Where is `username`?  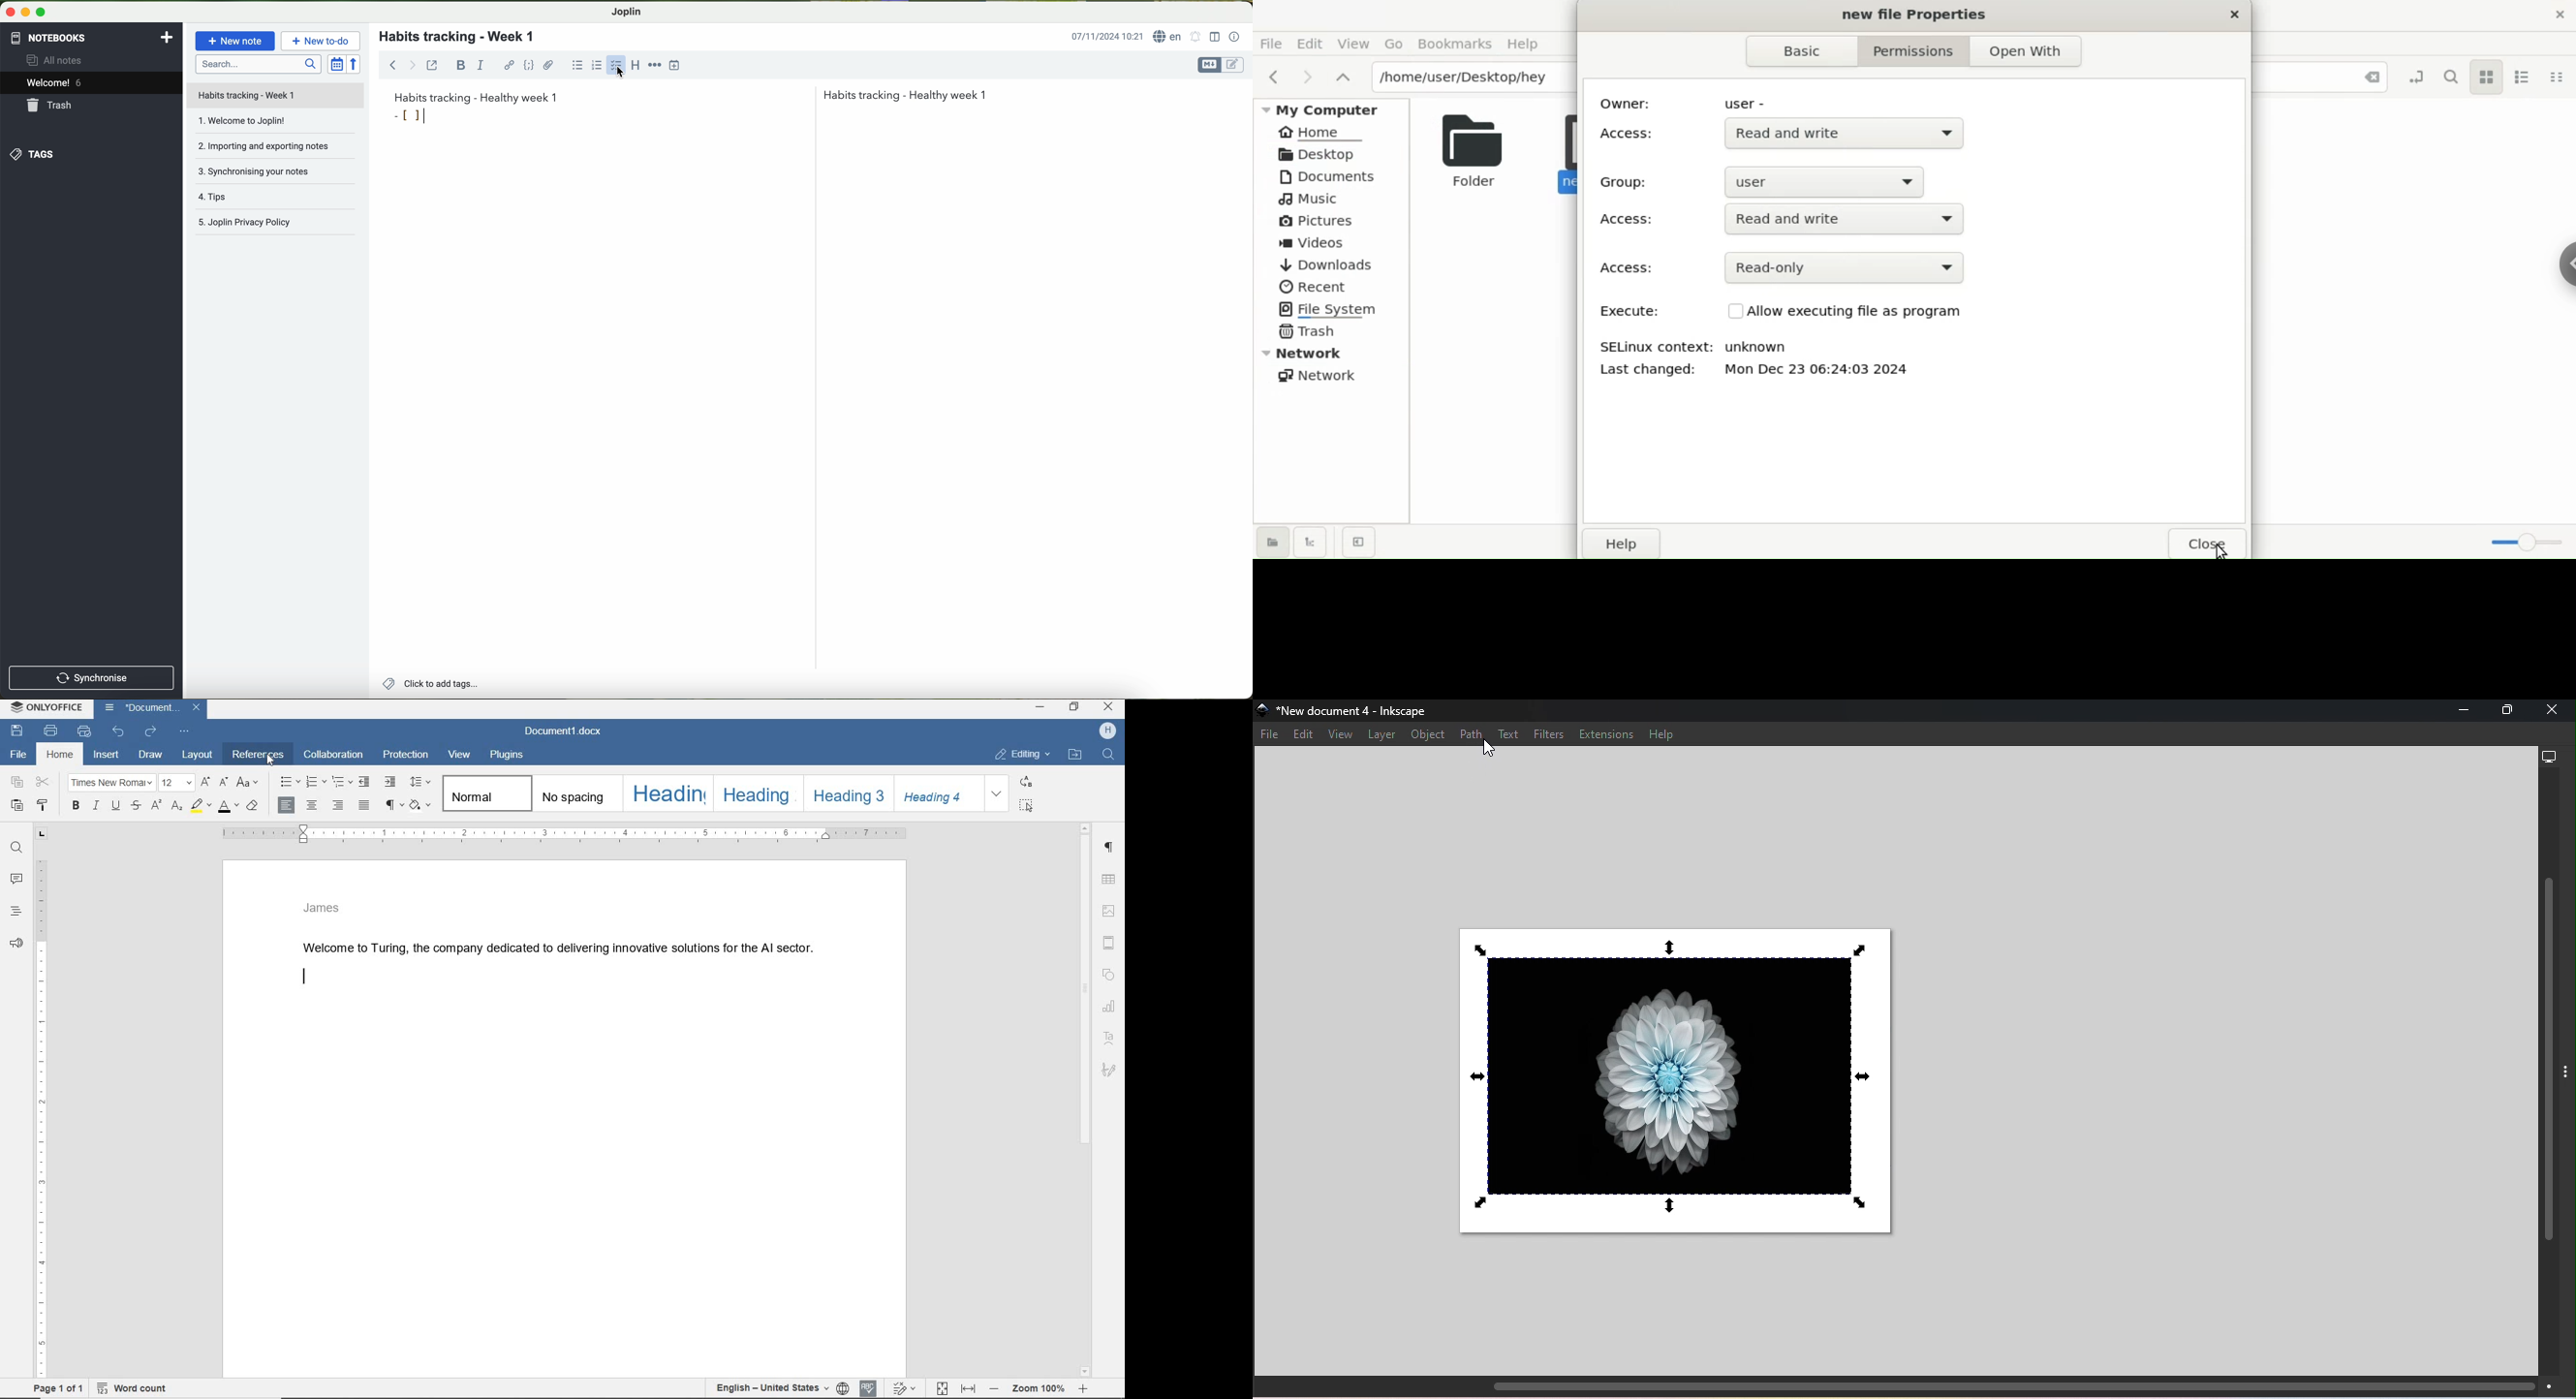
username is located at coordinates (1108, 732).